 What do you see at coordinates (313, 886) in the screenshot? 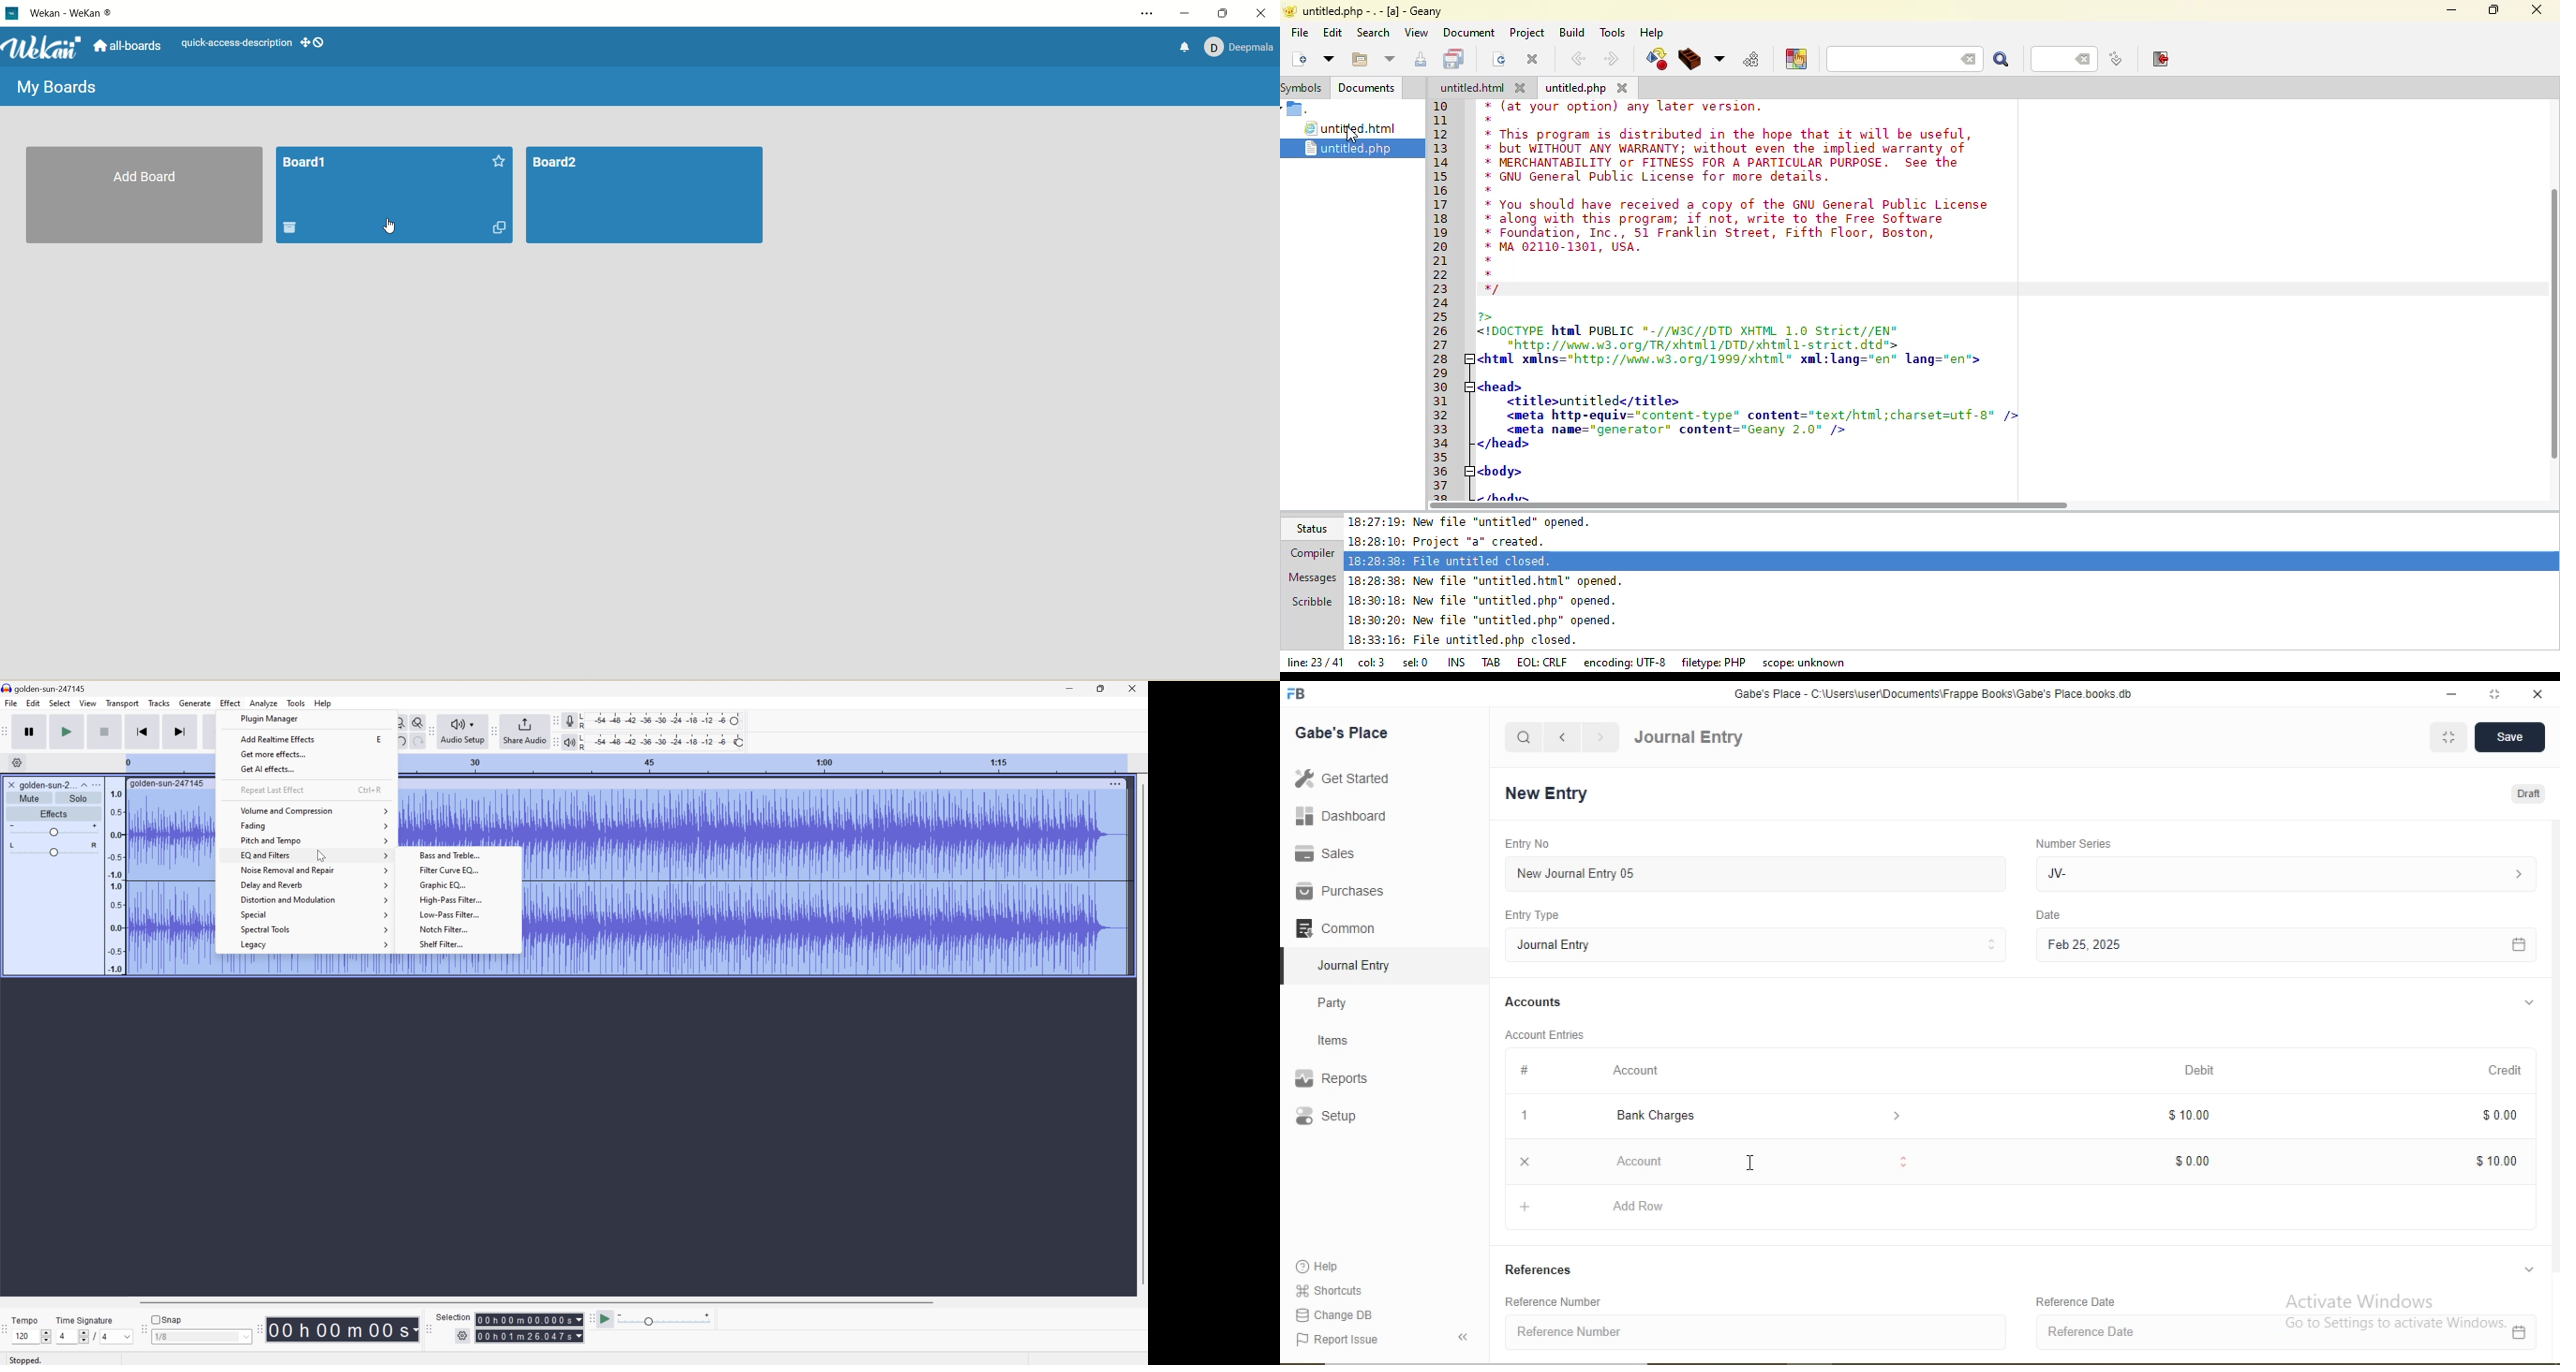
I see `Delay and reverb` at bounding box center [313, 886].